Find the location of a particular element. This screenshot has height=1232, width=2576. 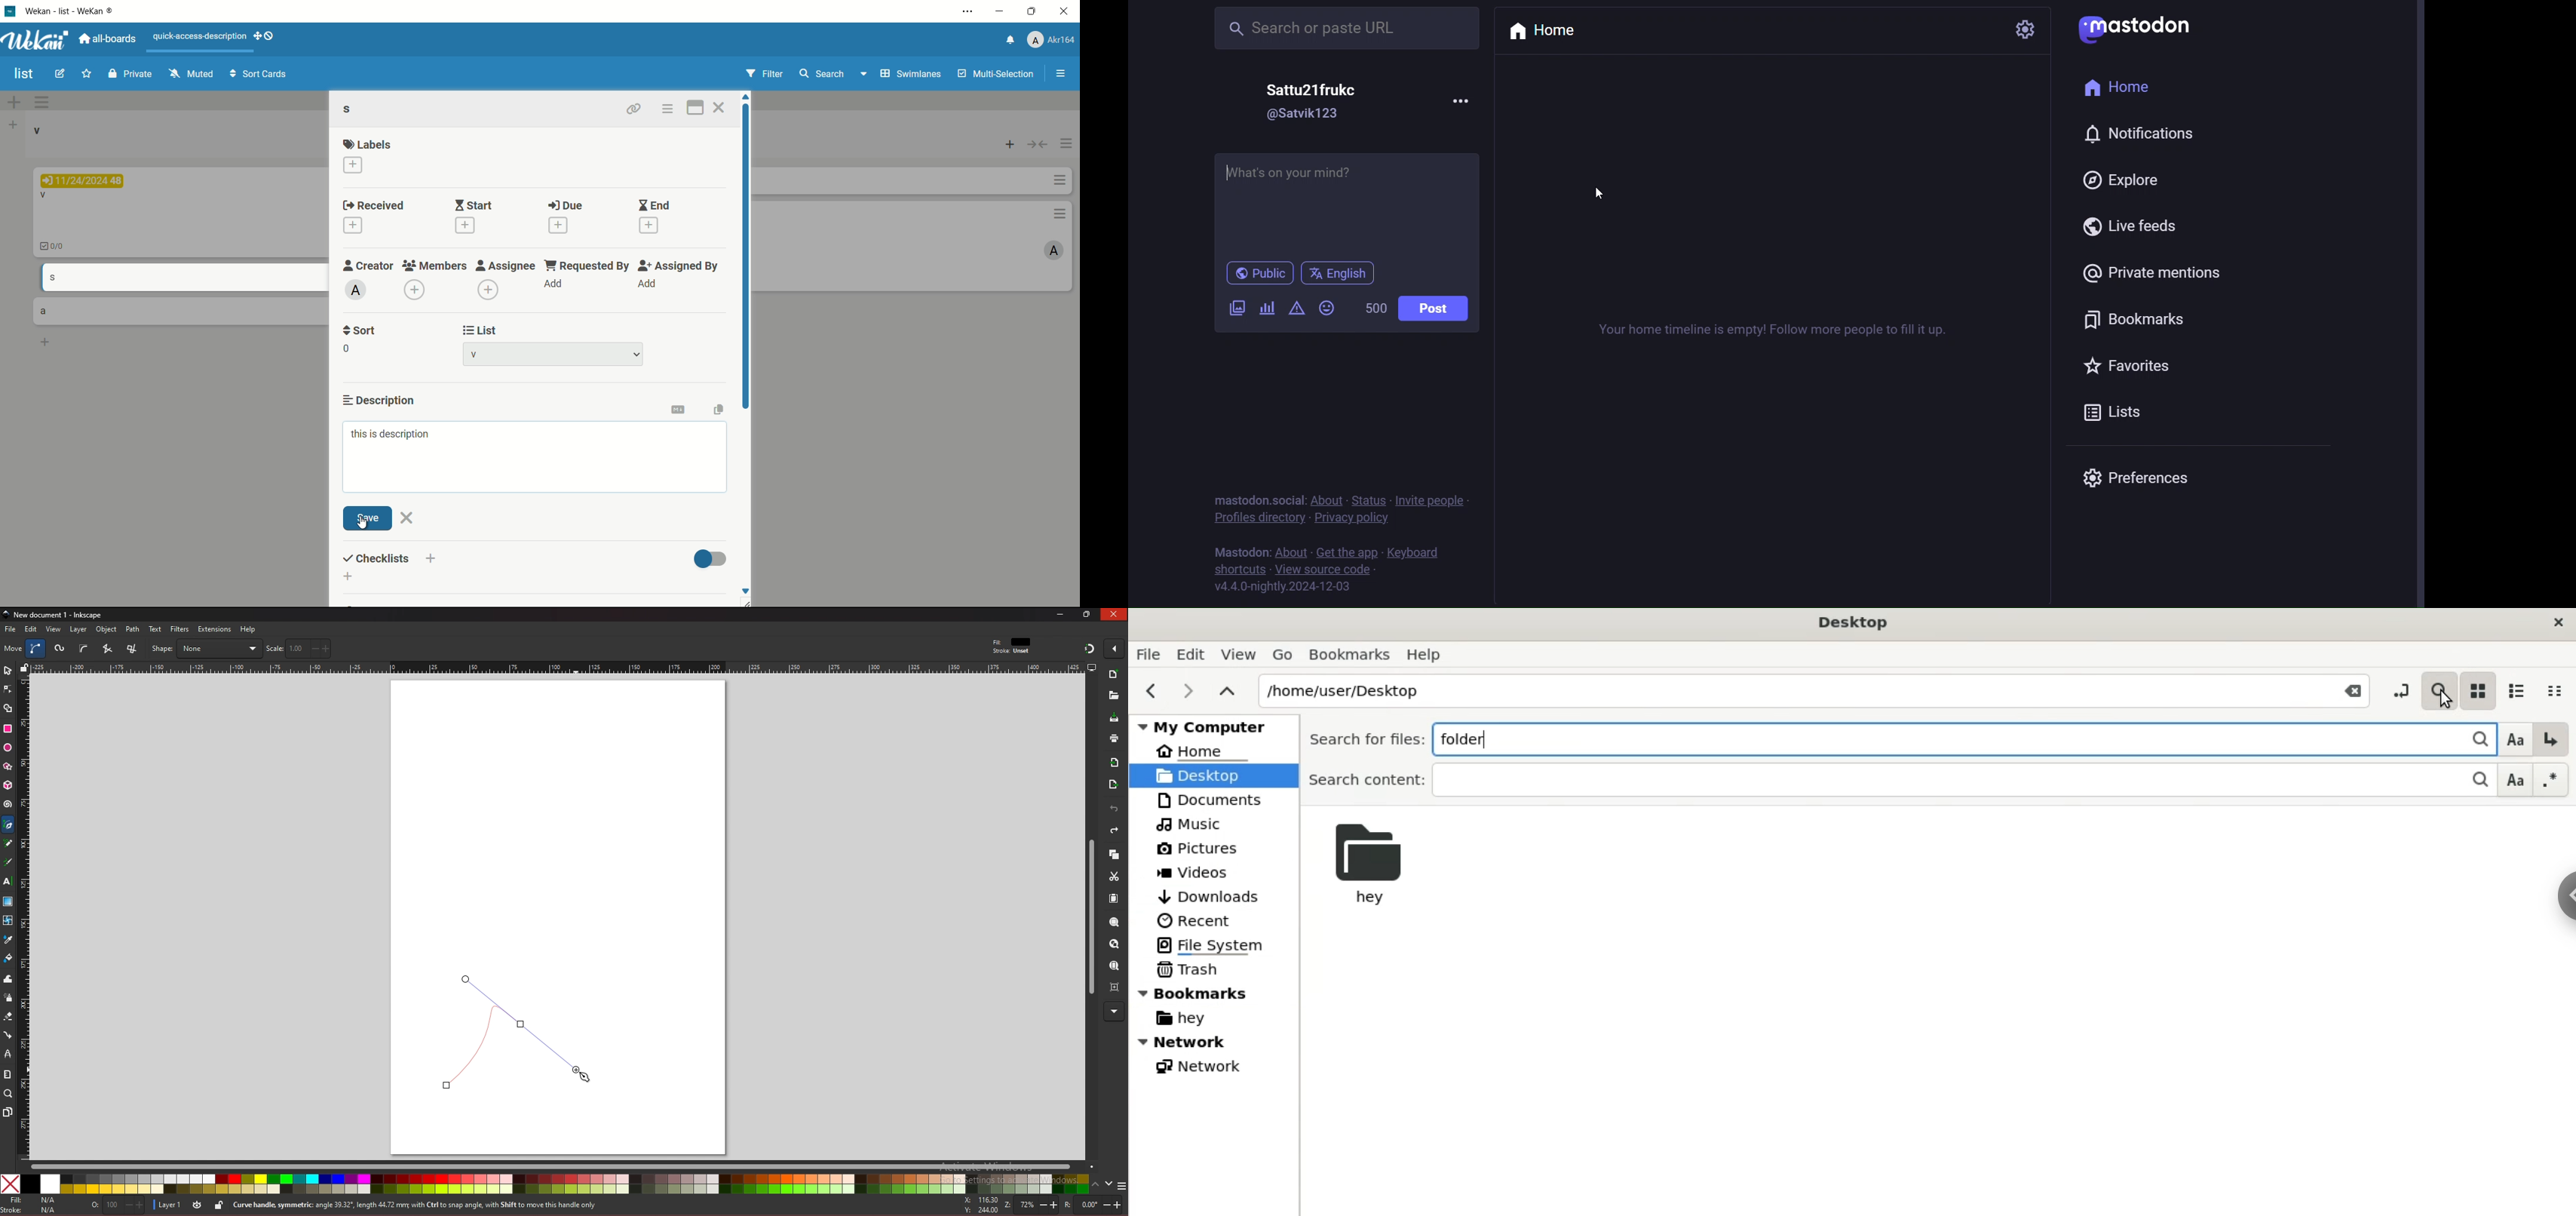

down is located at coordinates (1110, 1184).